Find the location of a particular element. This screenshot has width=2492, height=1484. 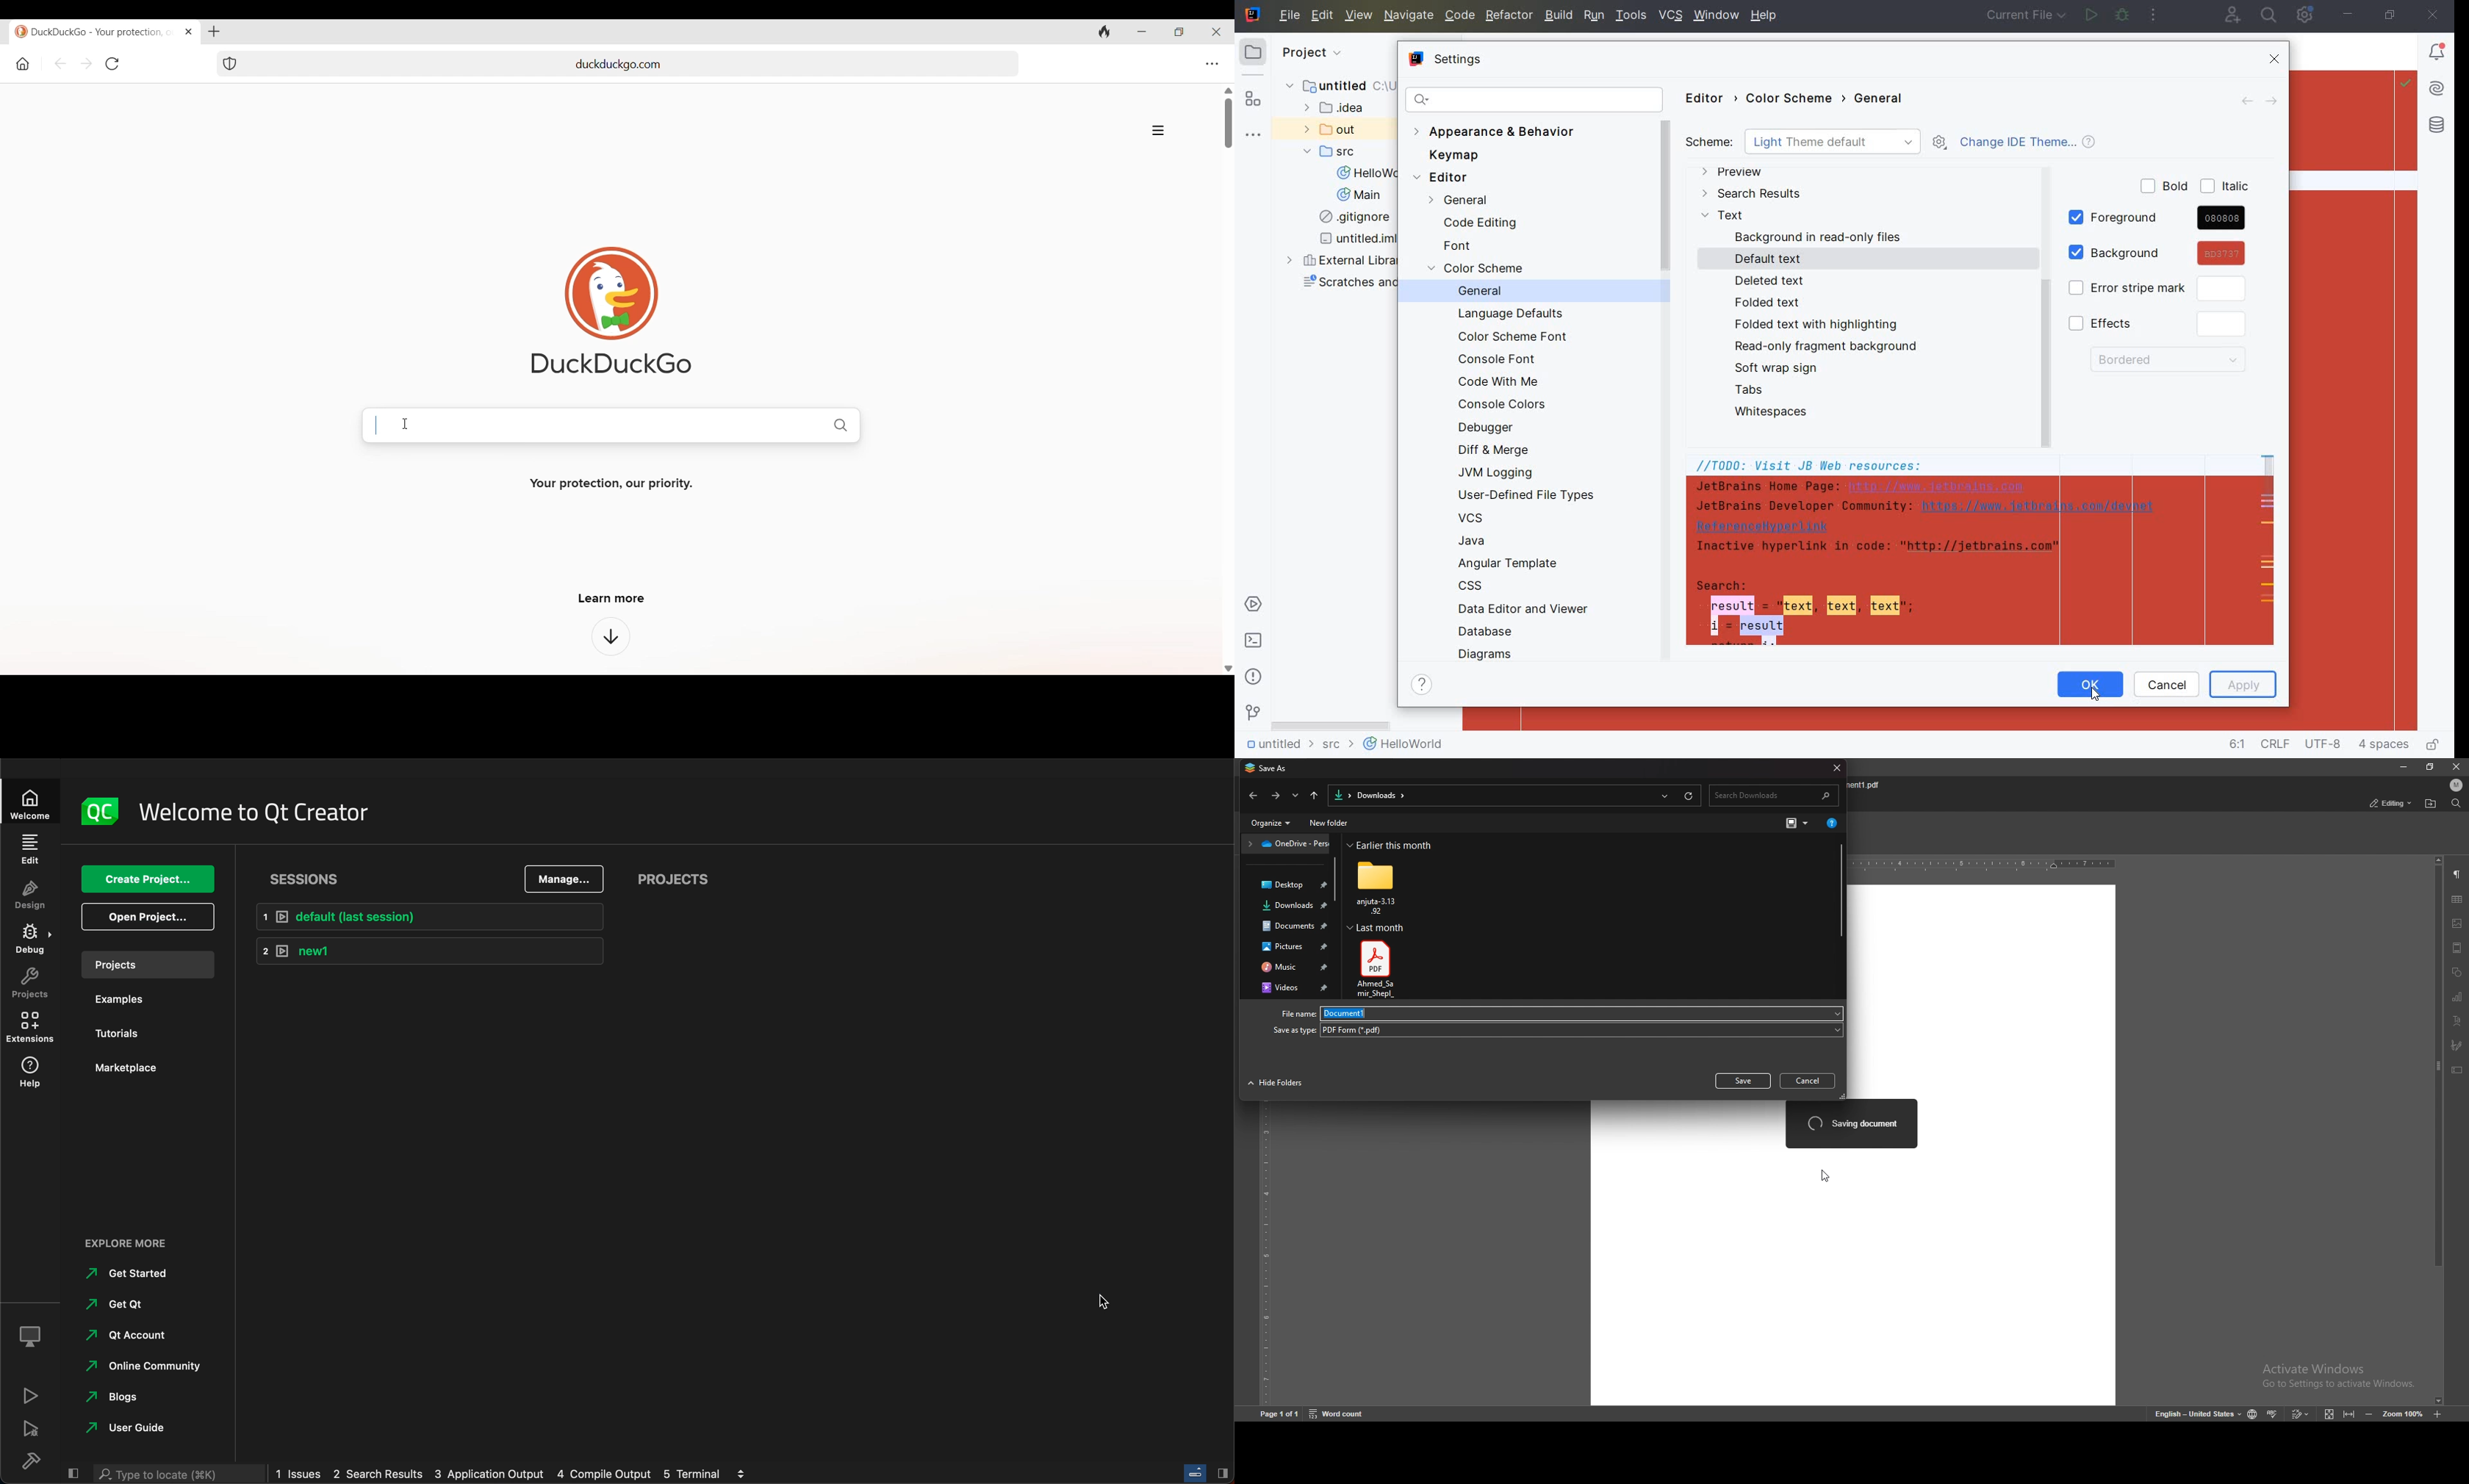

Toggle progress bar is located at coordinates (1193, 1471).